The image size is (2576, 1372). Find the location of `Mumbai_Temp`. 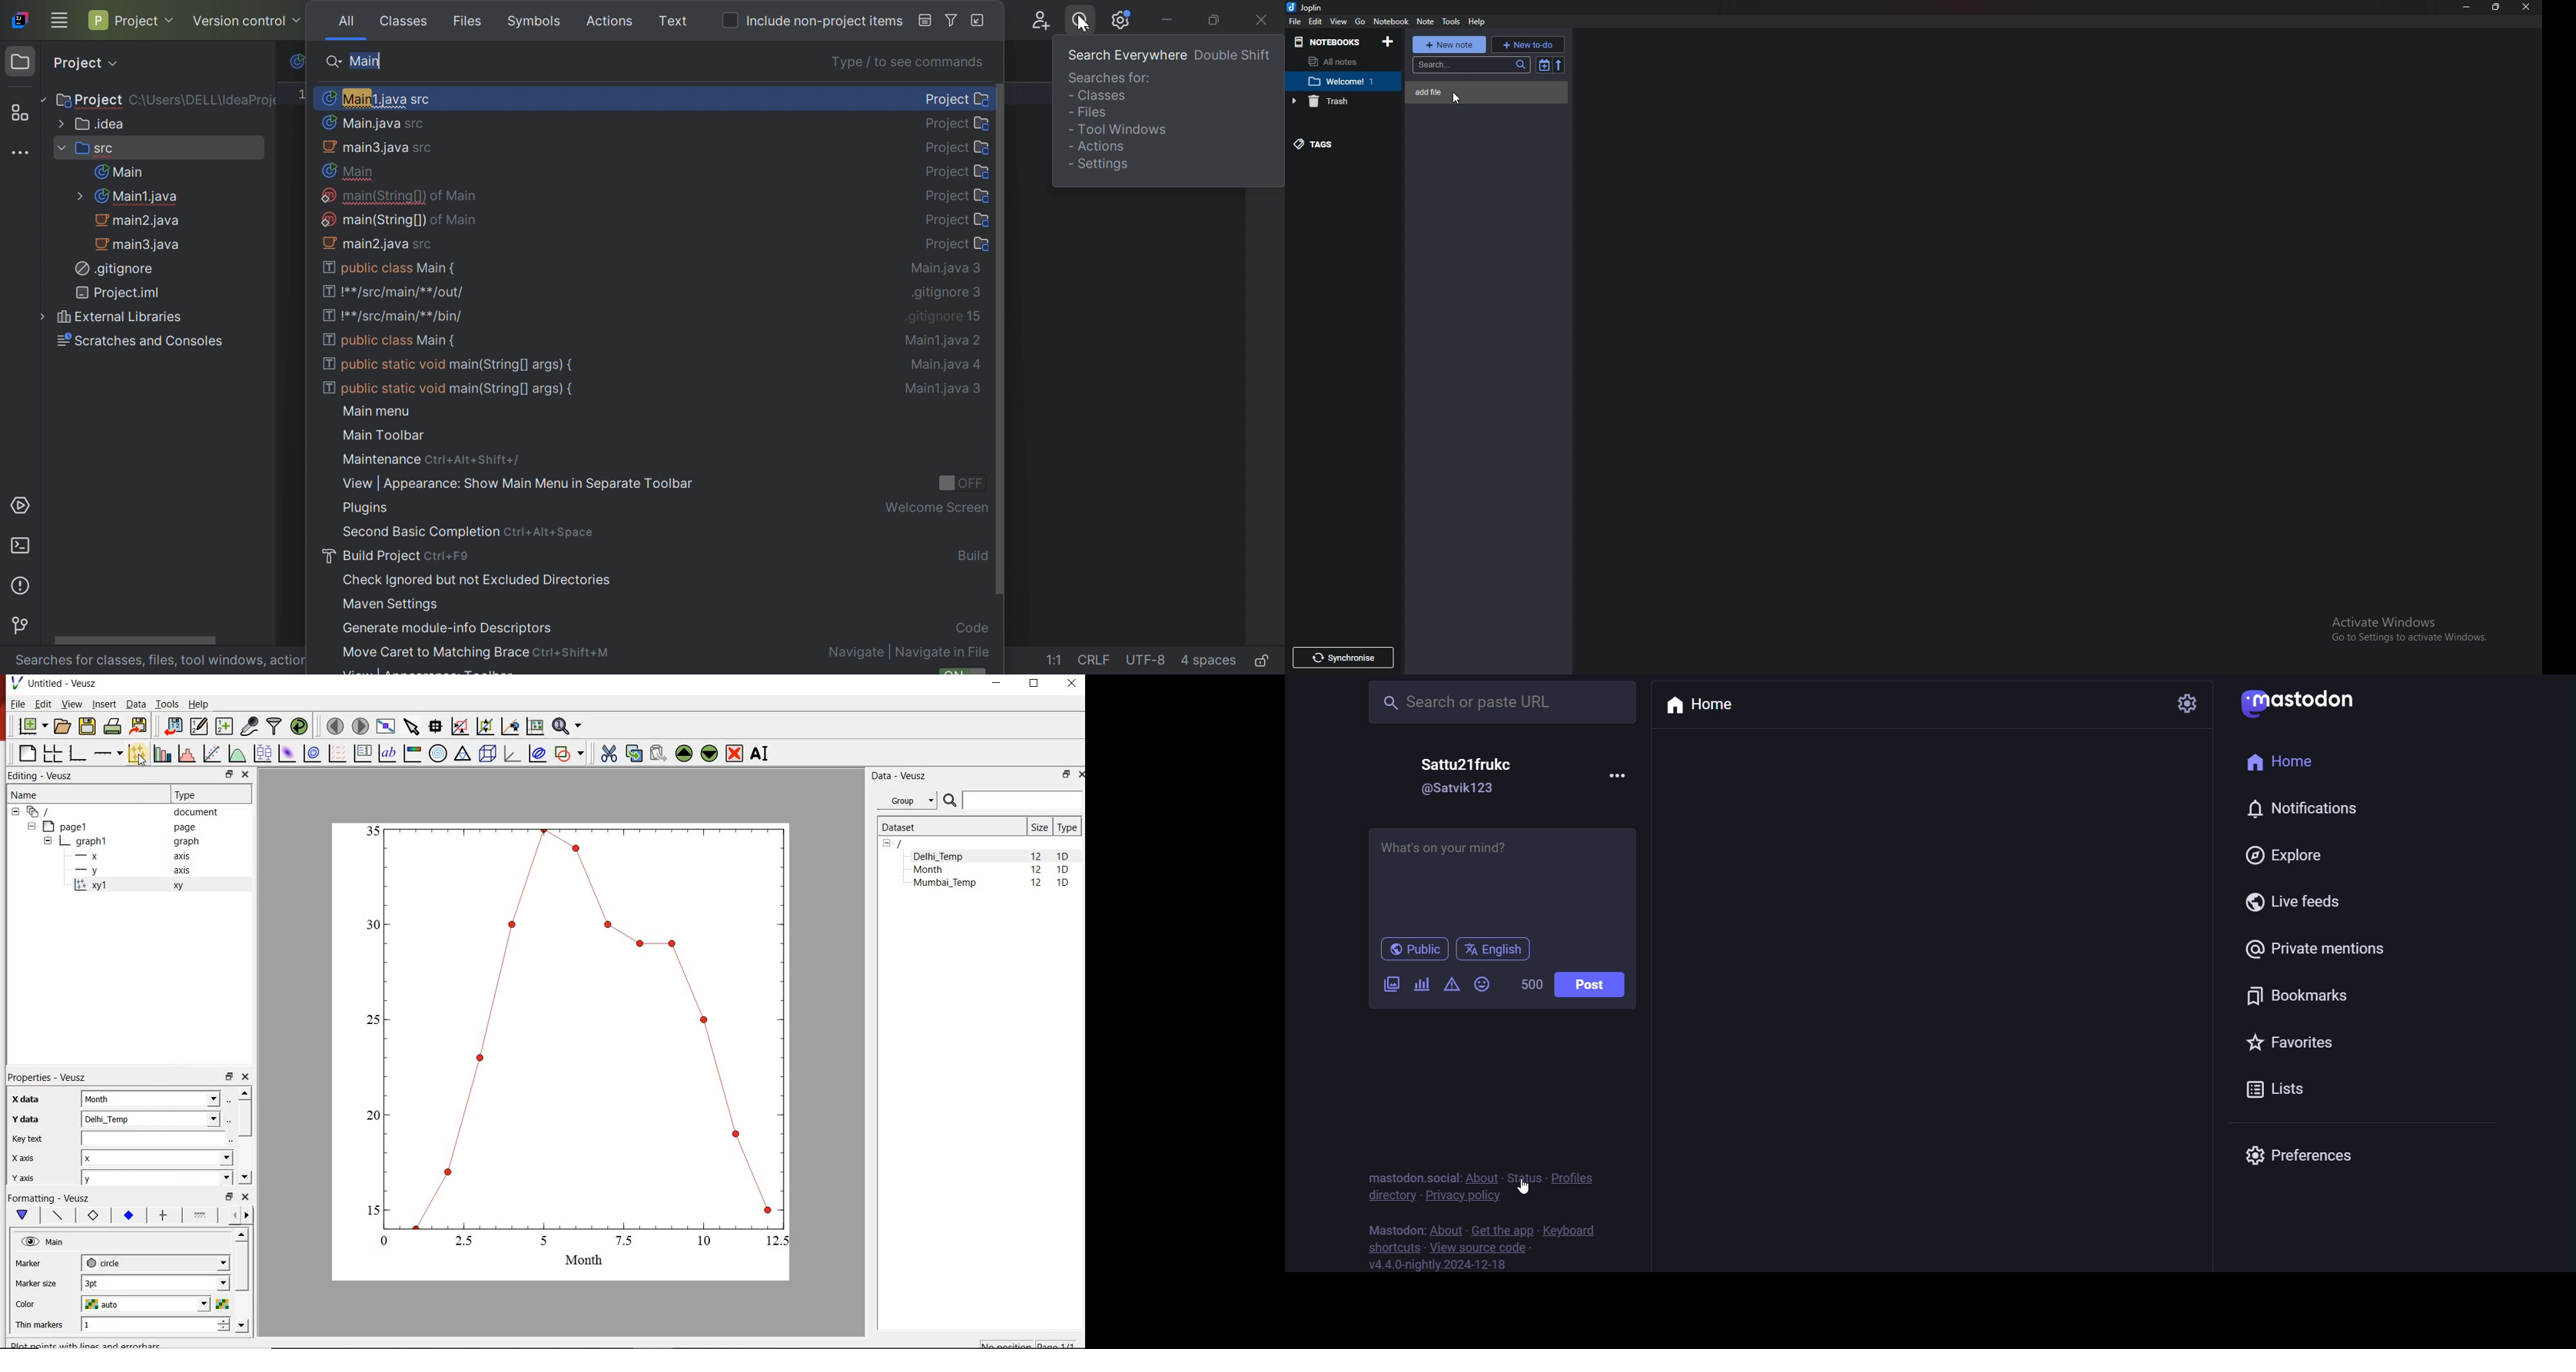

Mumbai_Temp is located at coordinates (945, 884).